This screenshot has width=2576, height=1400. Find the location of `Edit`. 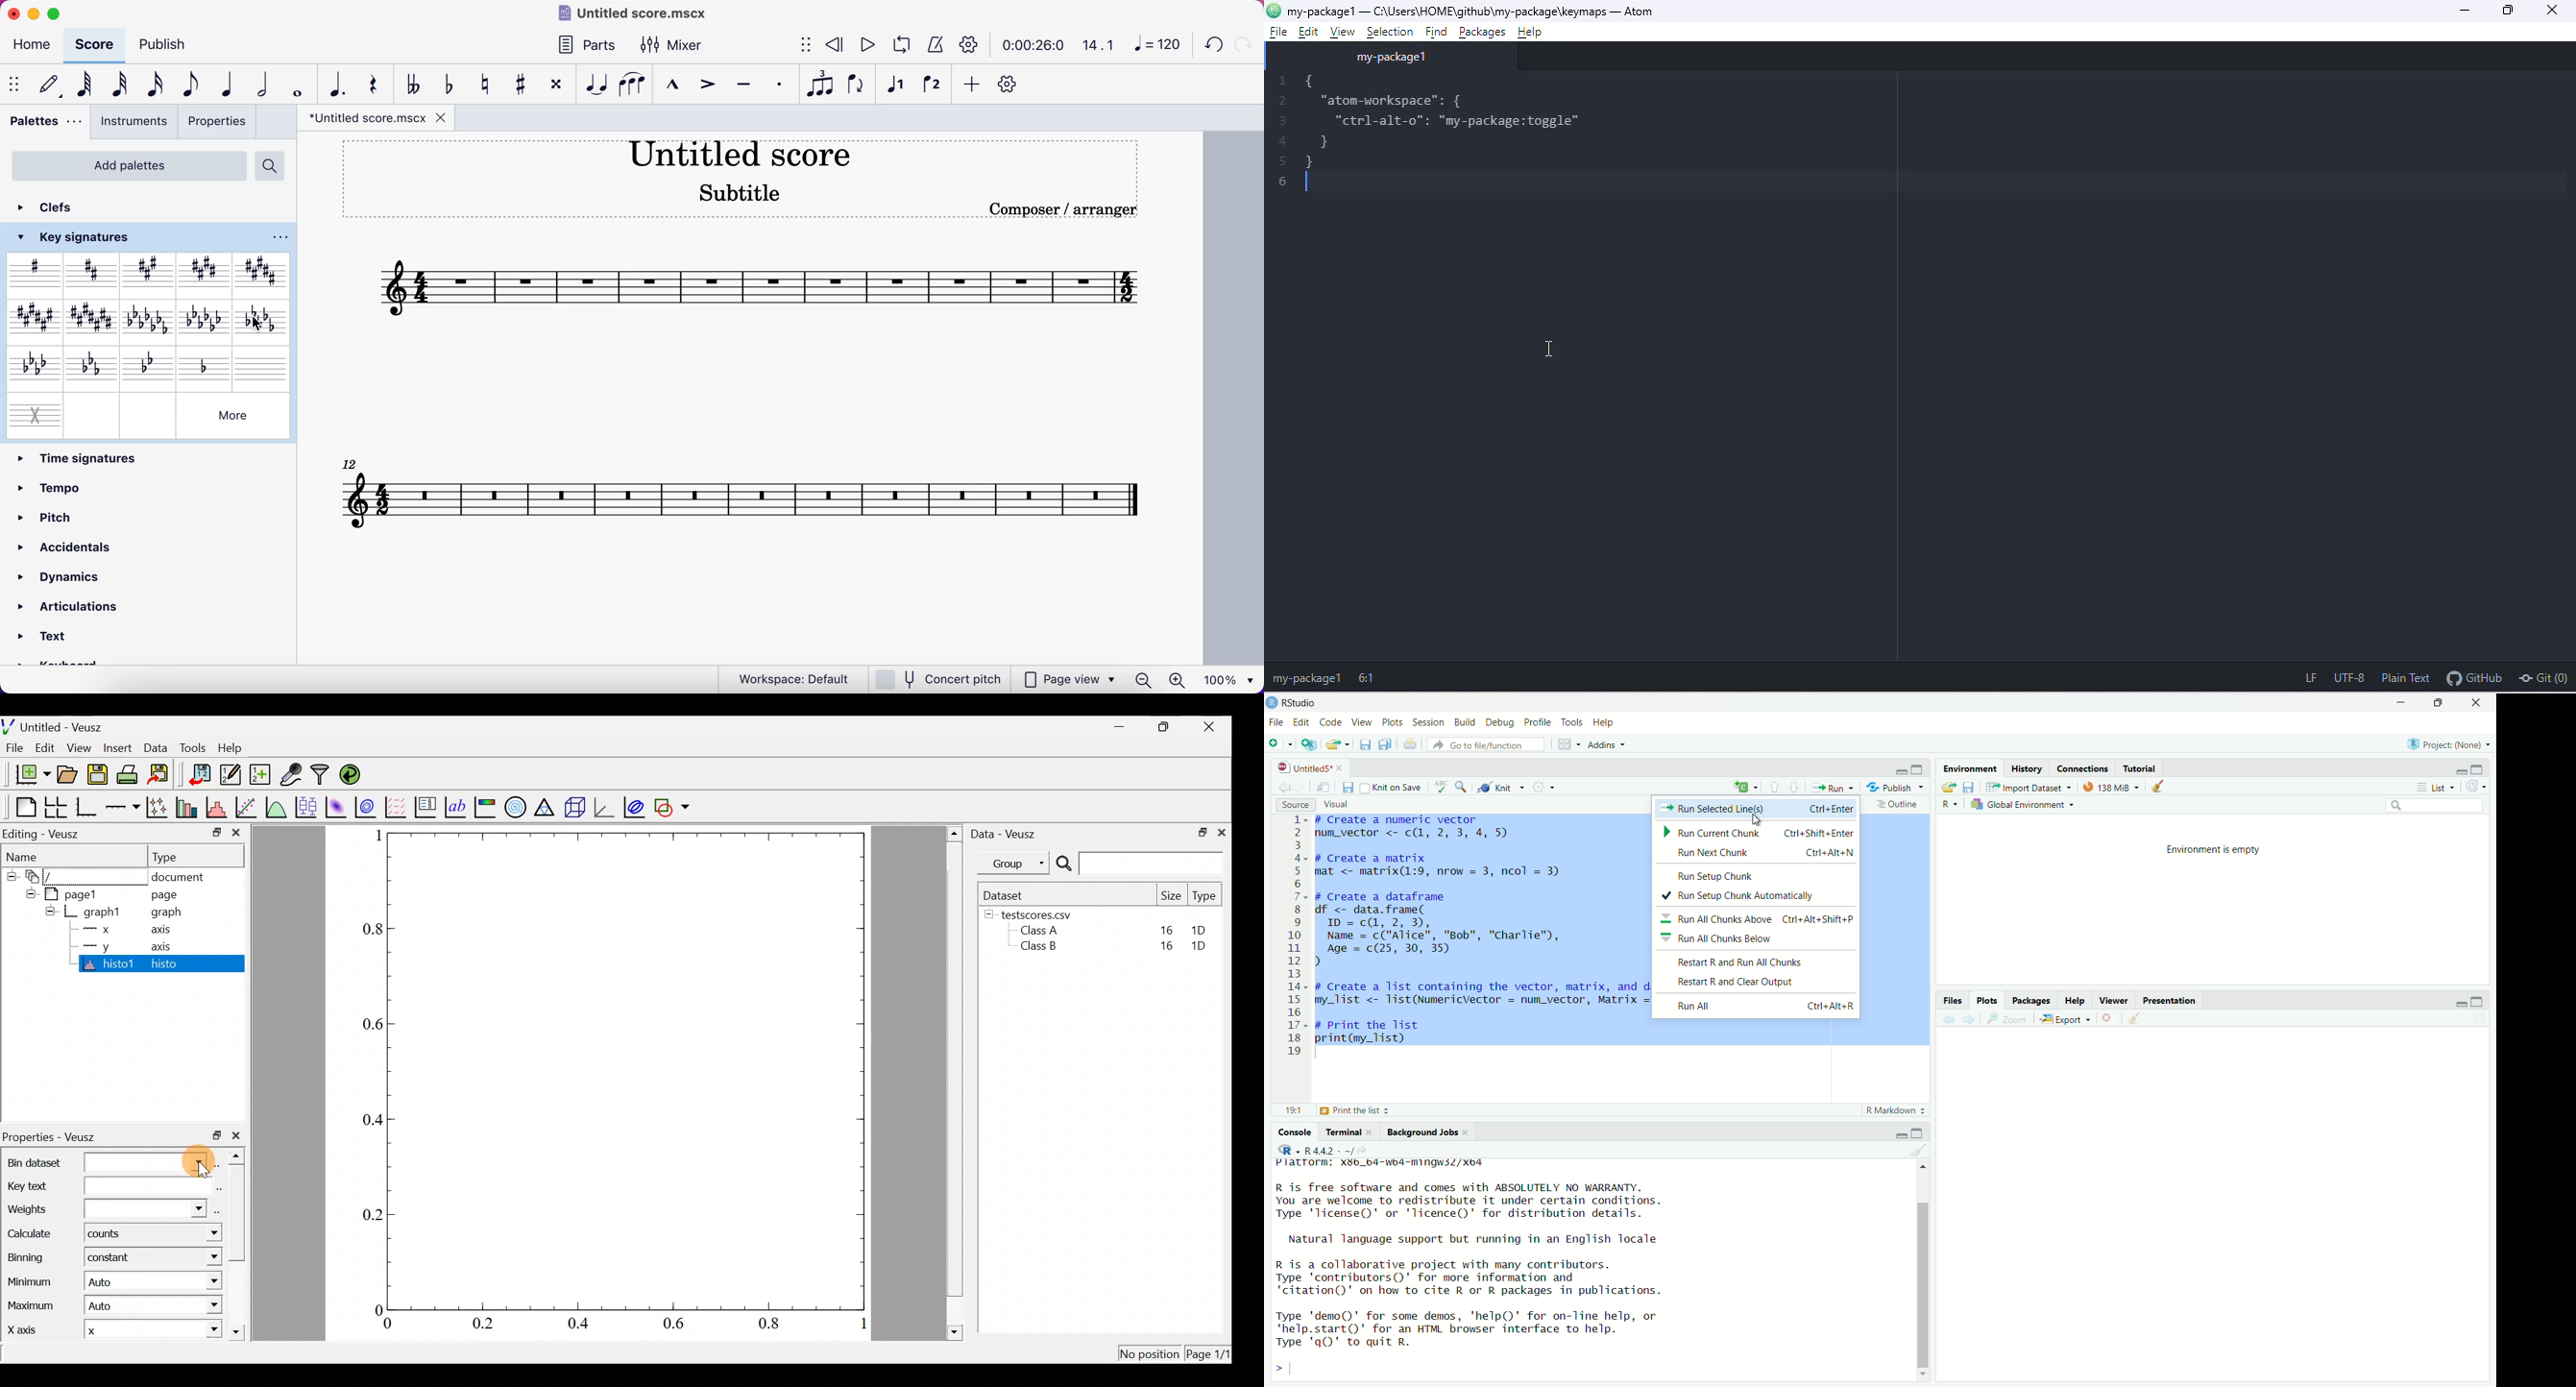

Edit is located at coordinates (1301, 722).